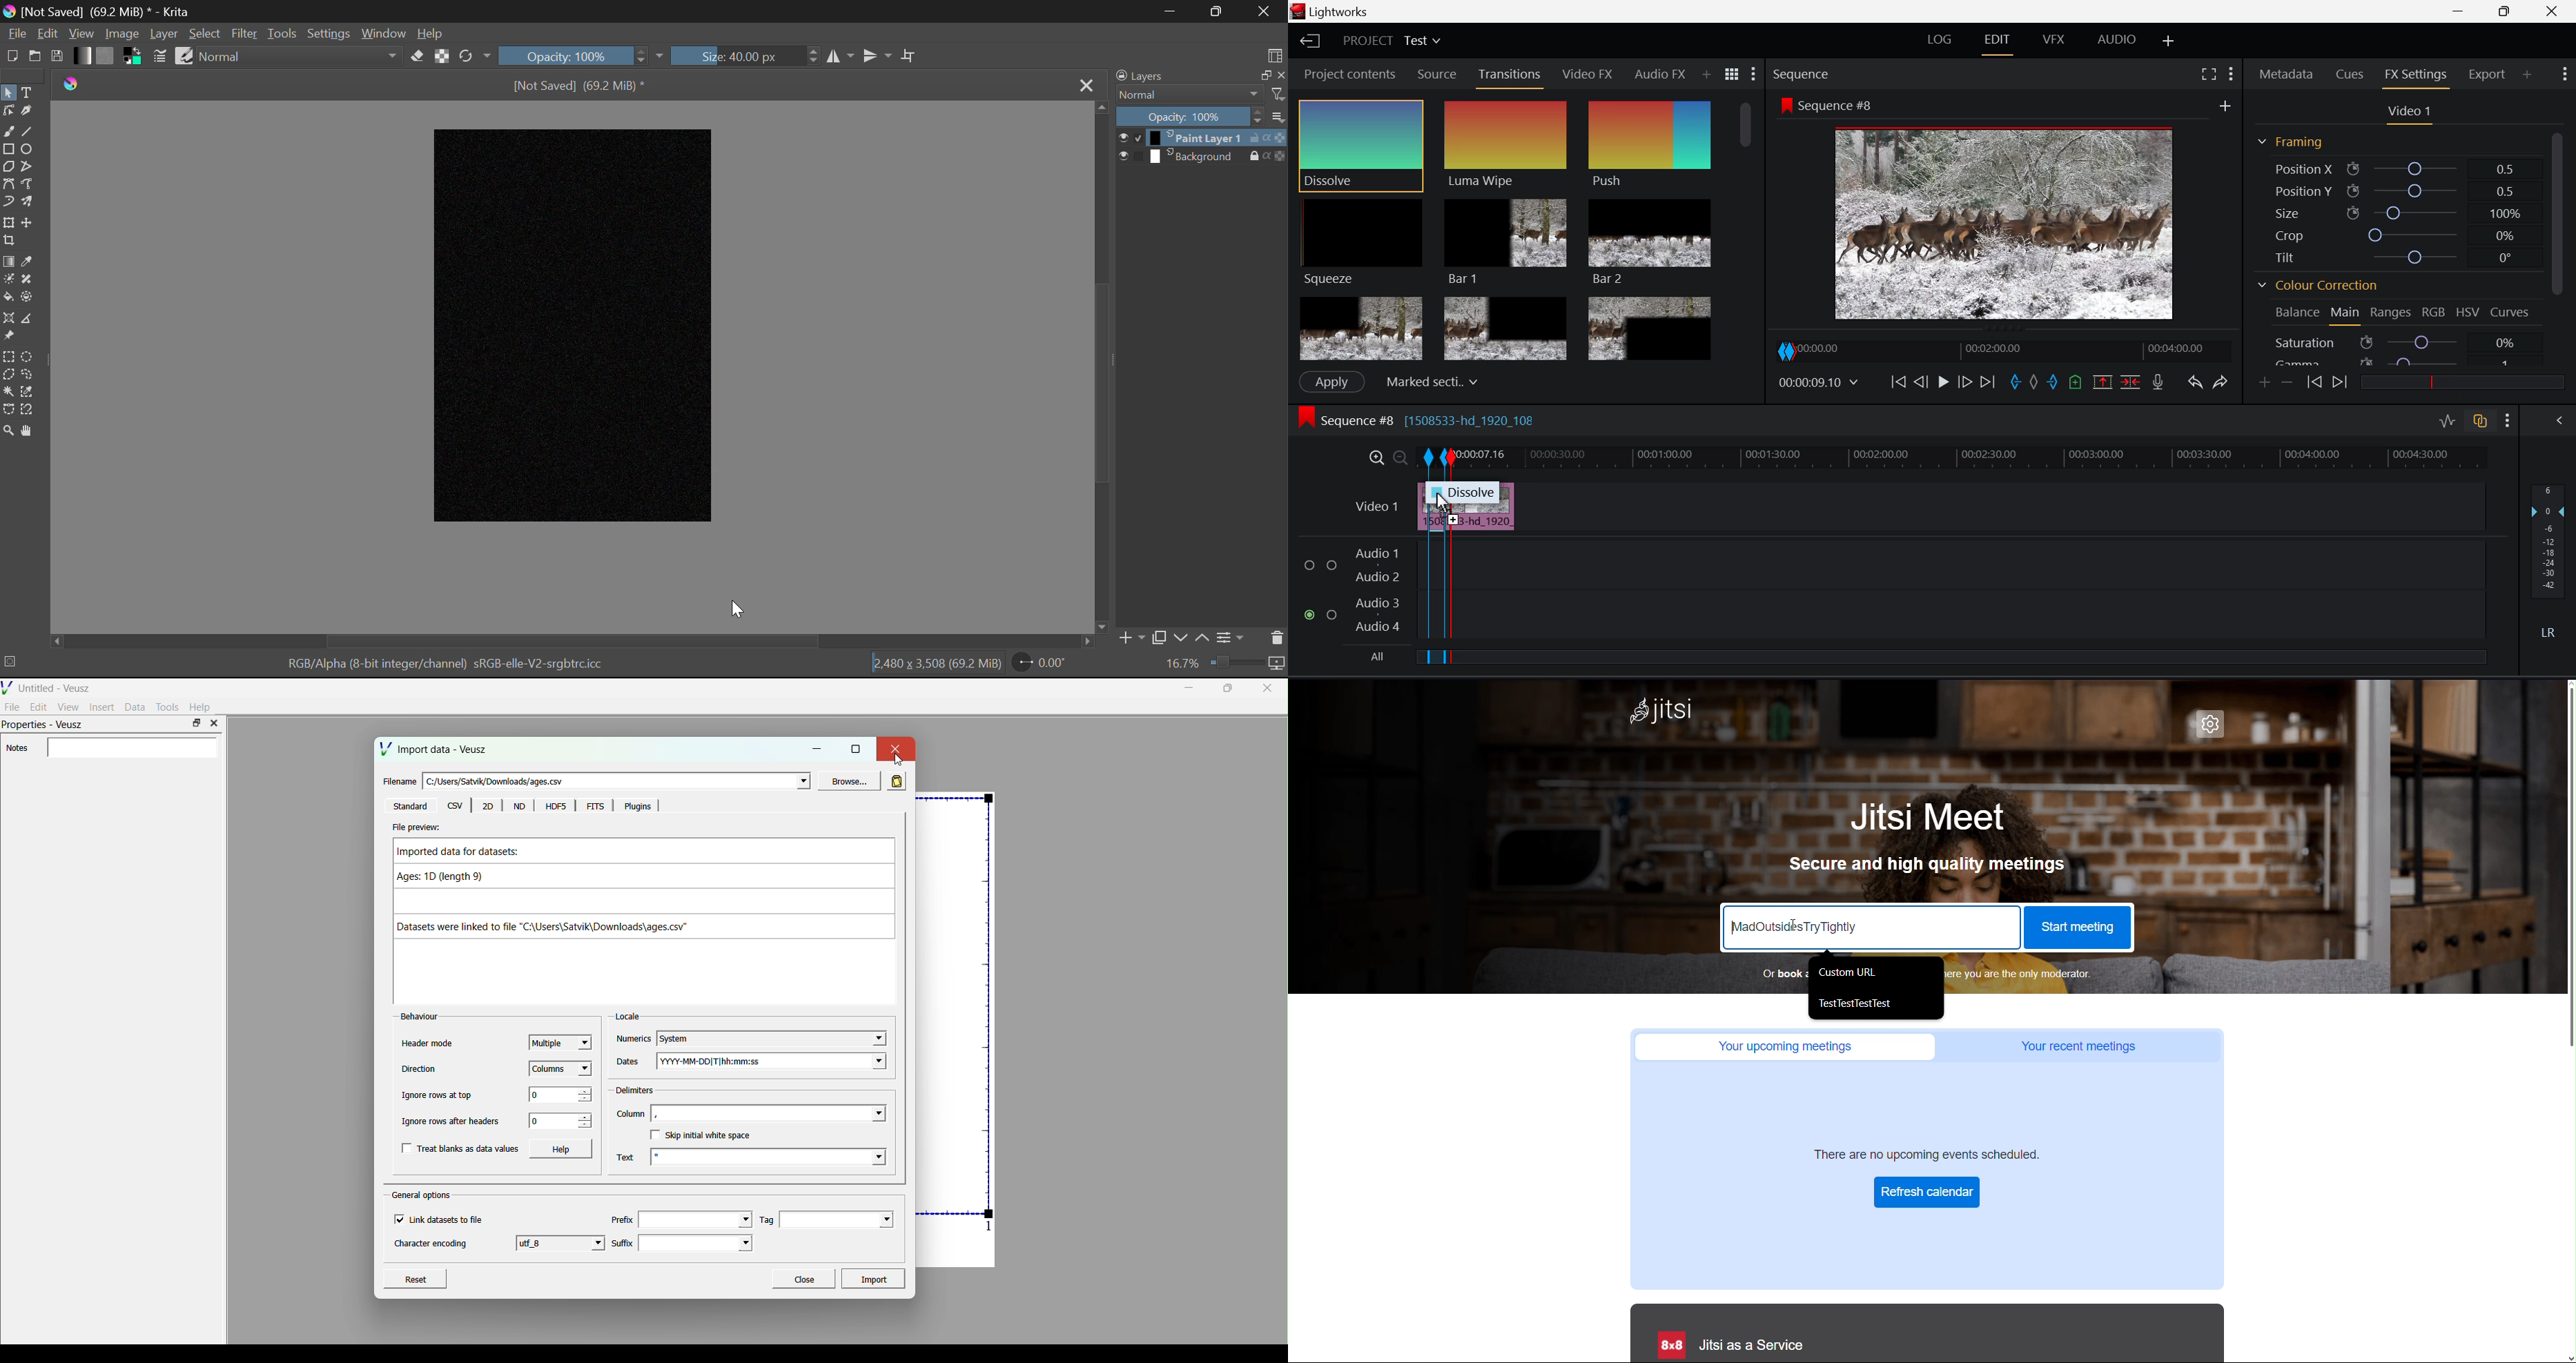 The height and width of the screenshot is (1372, 2576). Describe the element at coordinates (1267, 137) in the screenshot. I see `alpha` at that location.